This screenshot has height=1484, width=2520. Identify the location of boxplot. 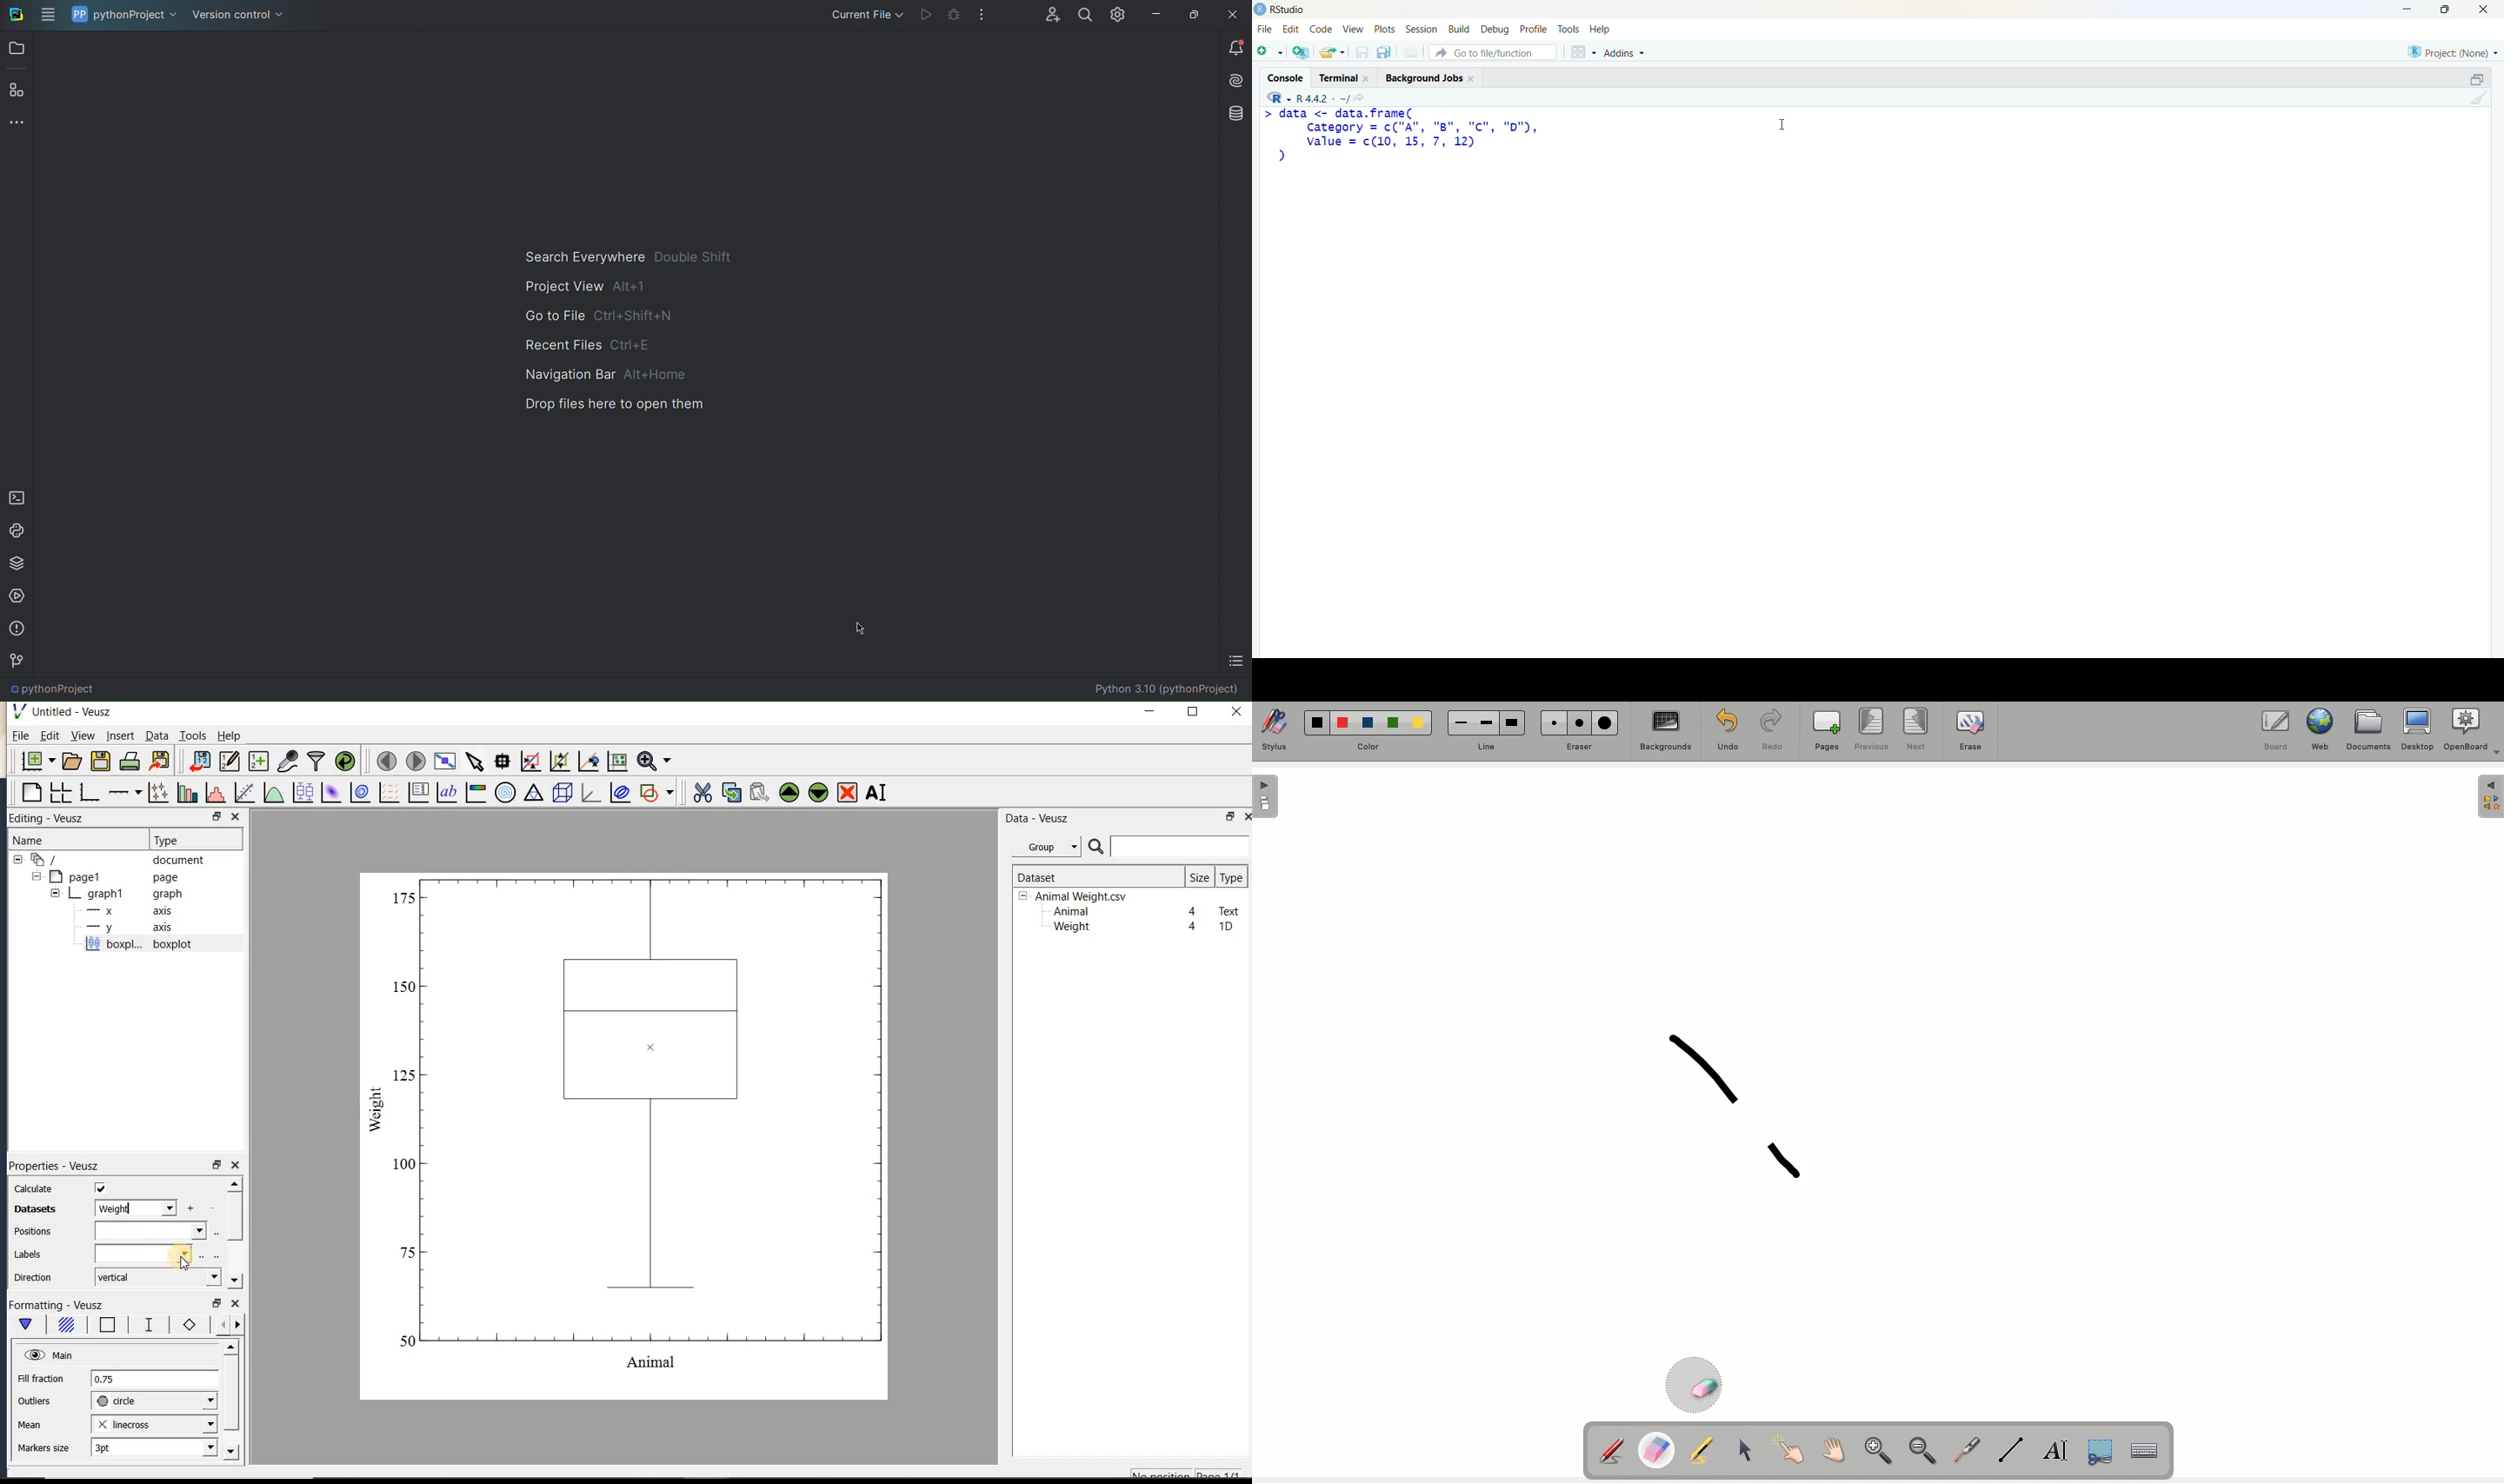
(156, 946).